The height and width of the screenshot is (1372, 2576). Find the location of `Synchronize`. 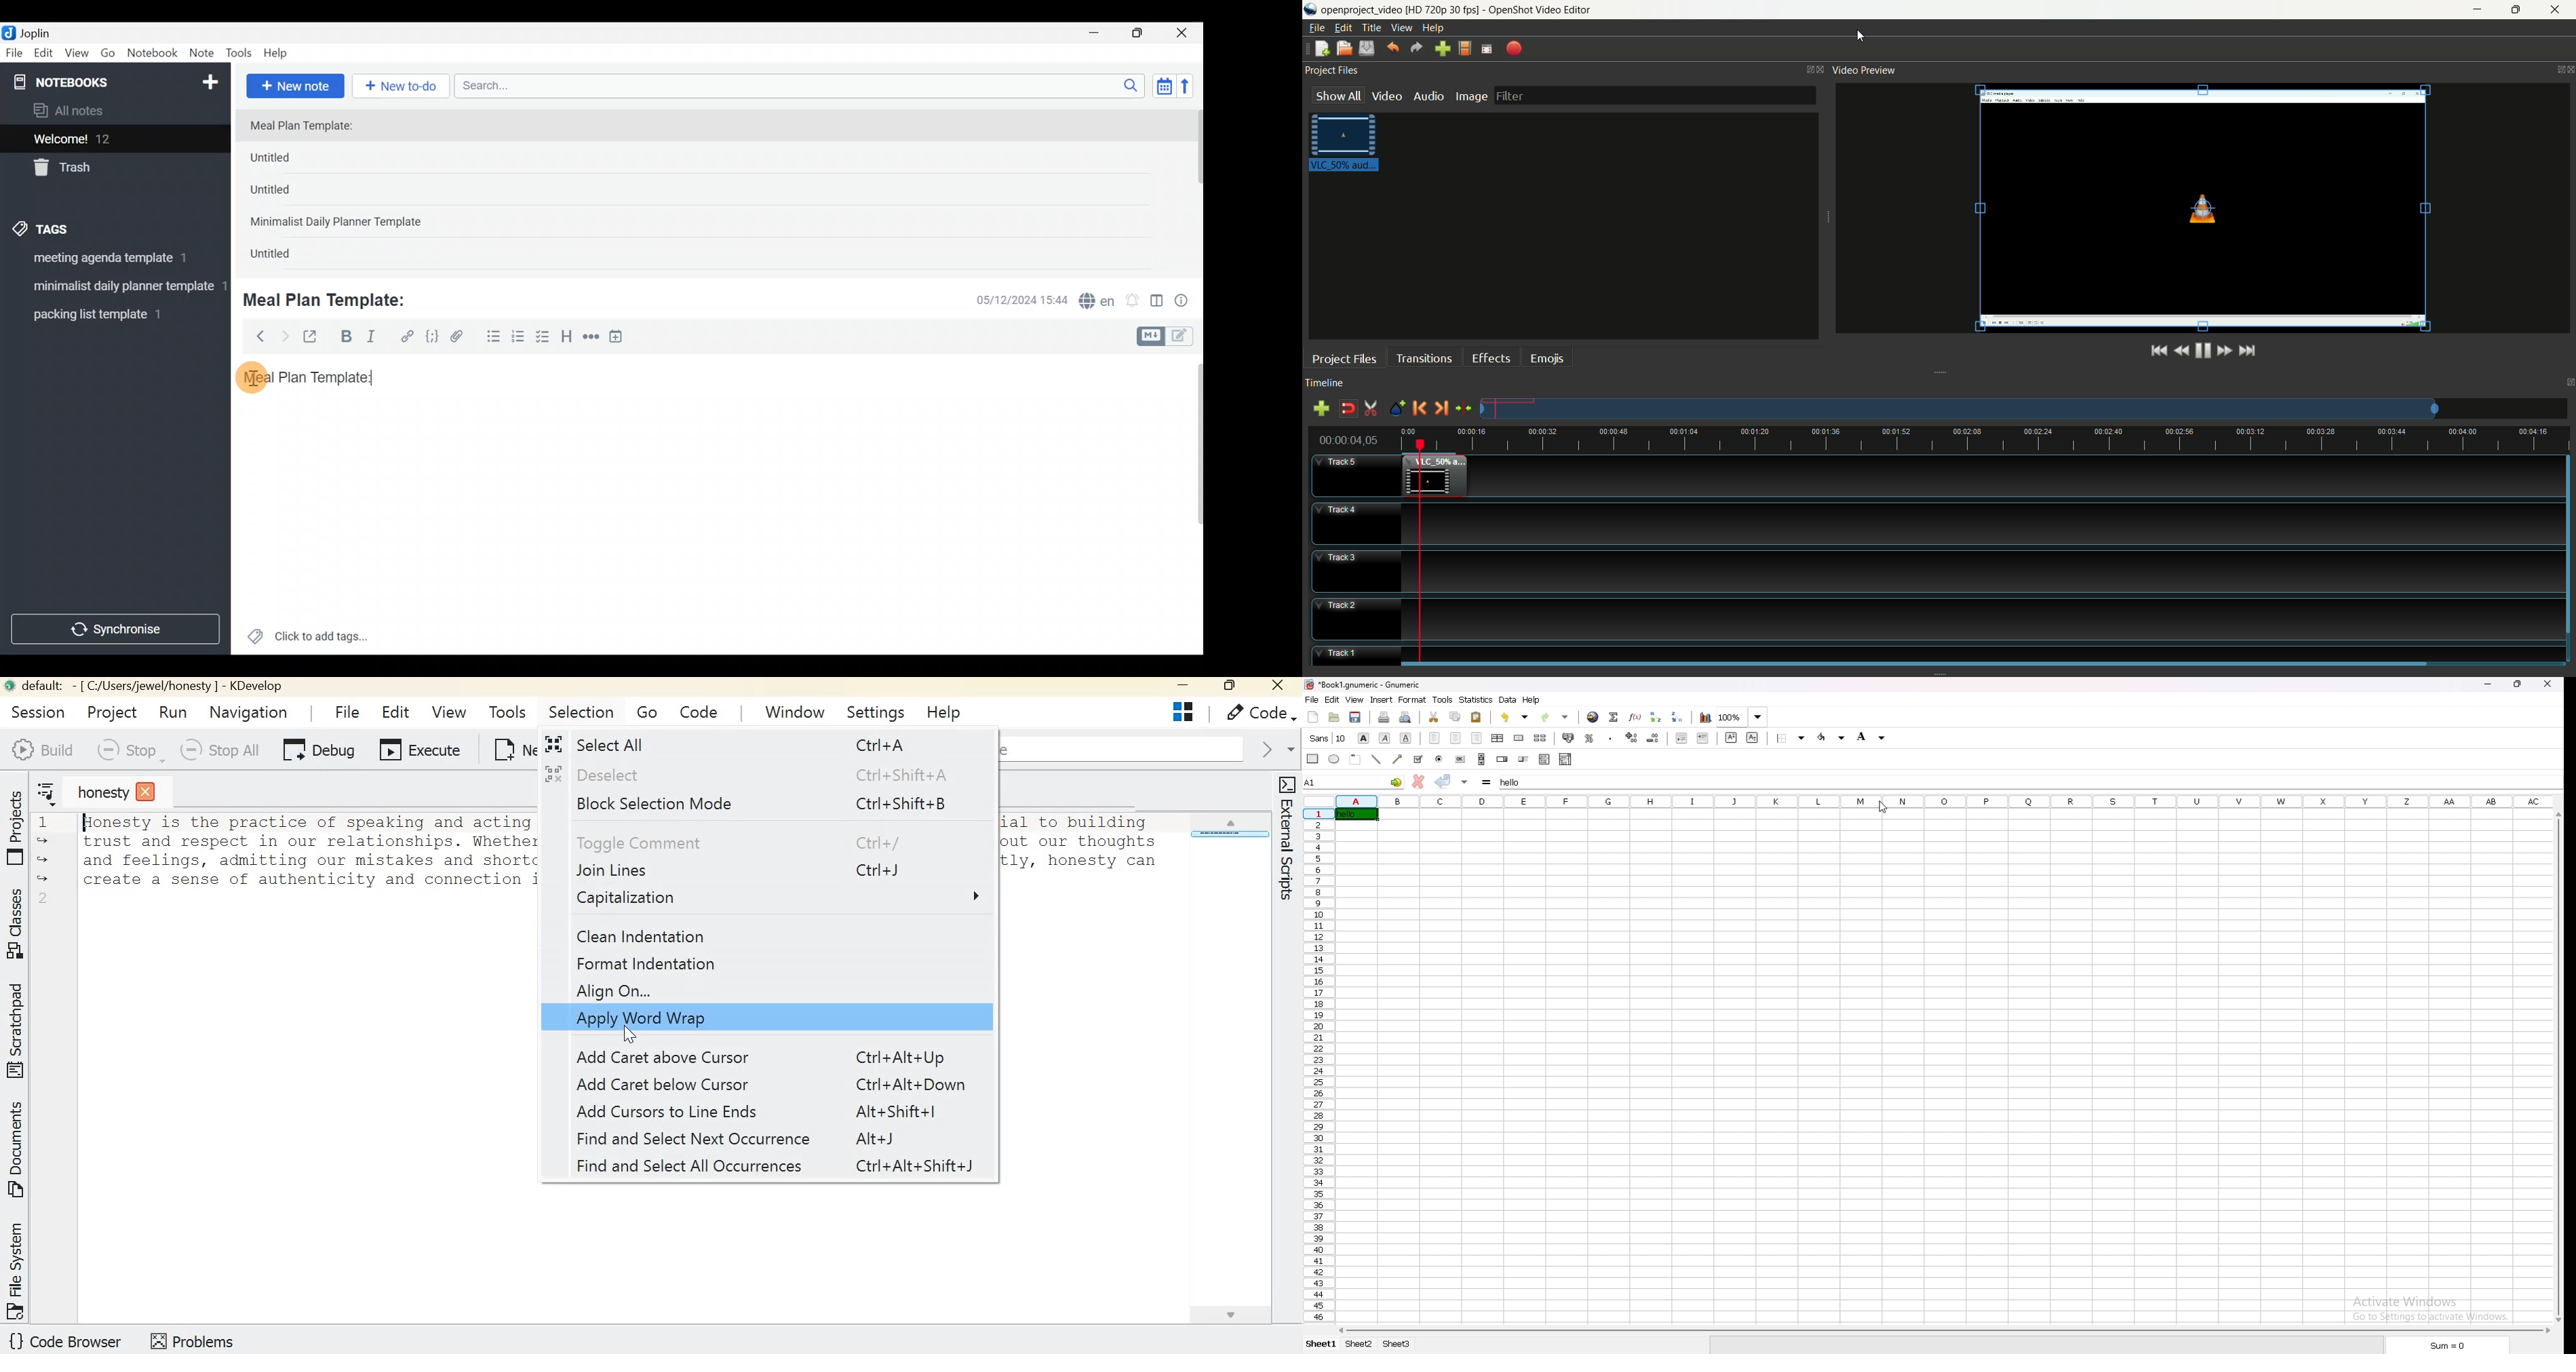

Synchronize is located at coordinates (117, 629).